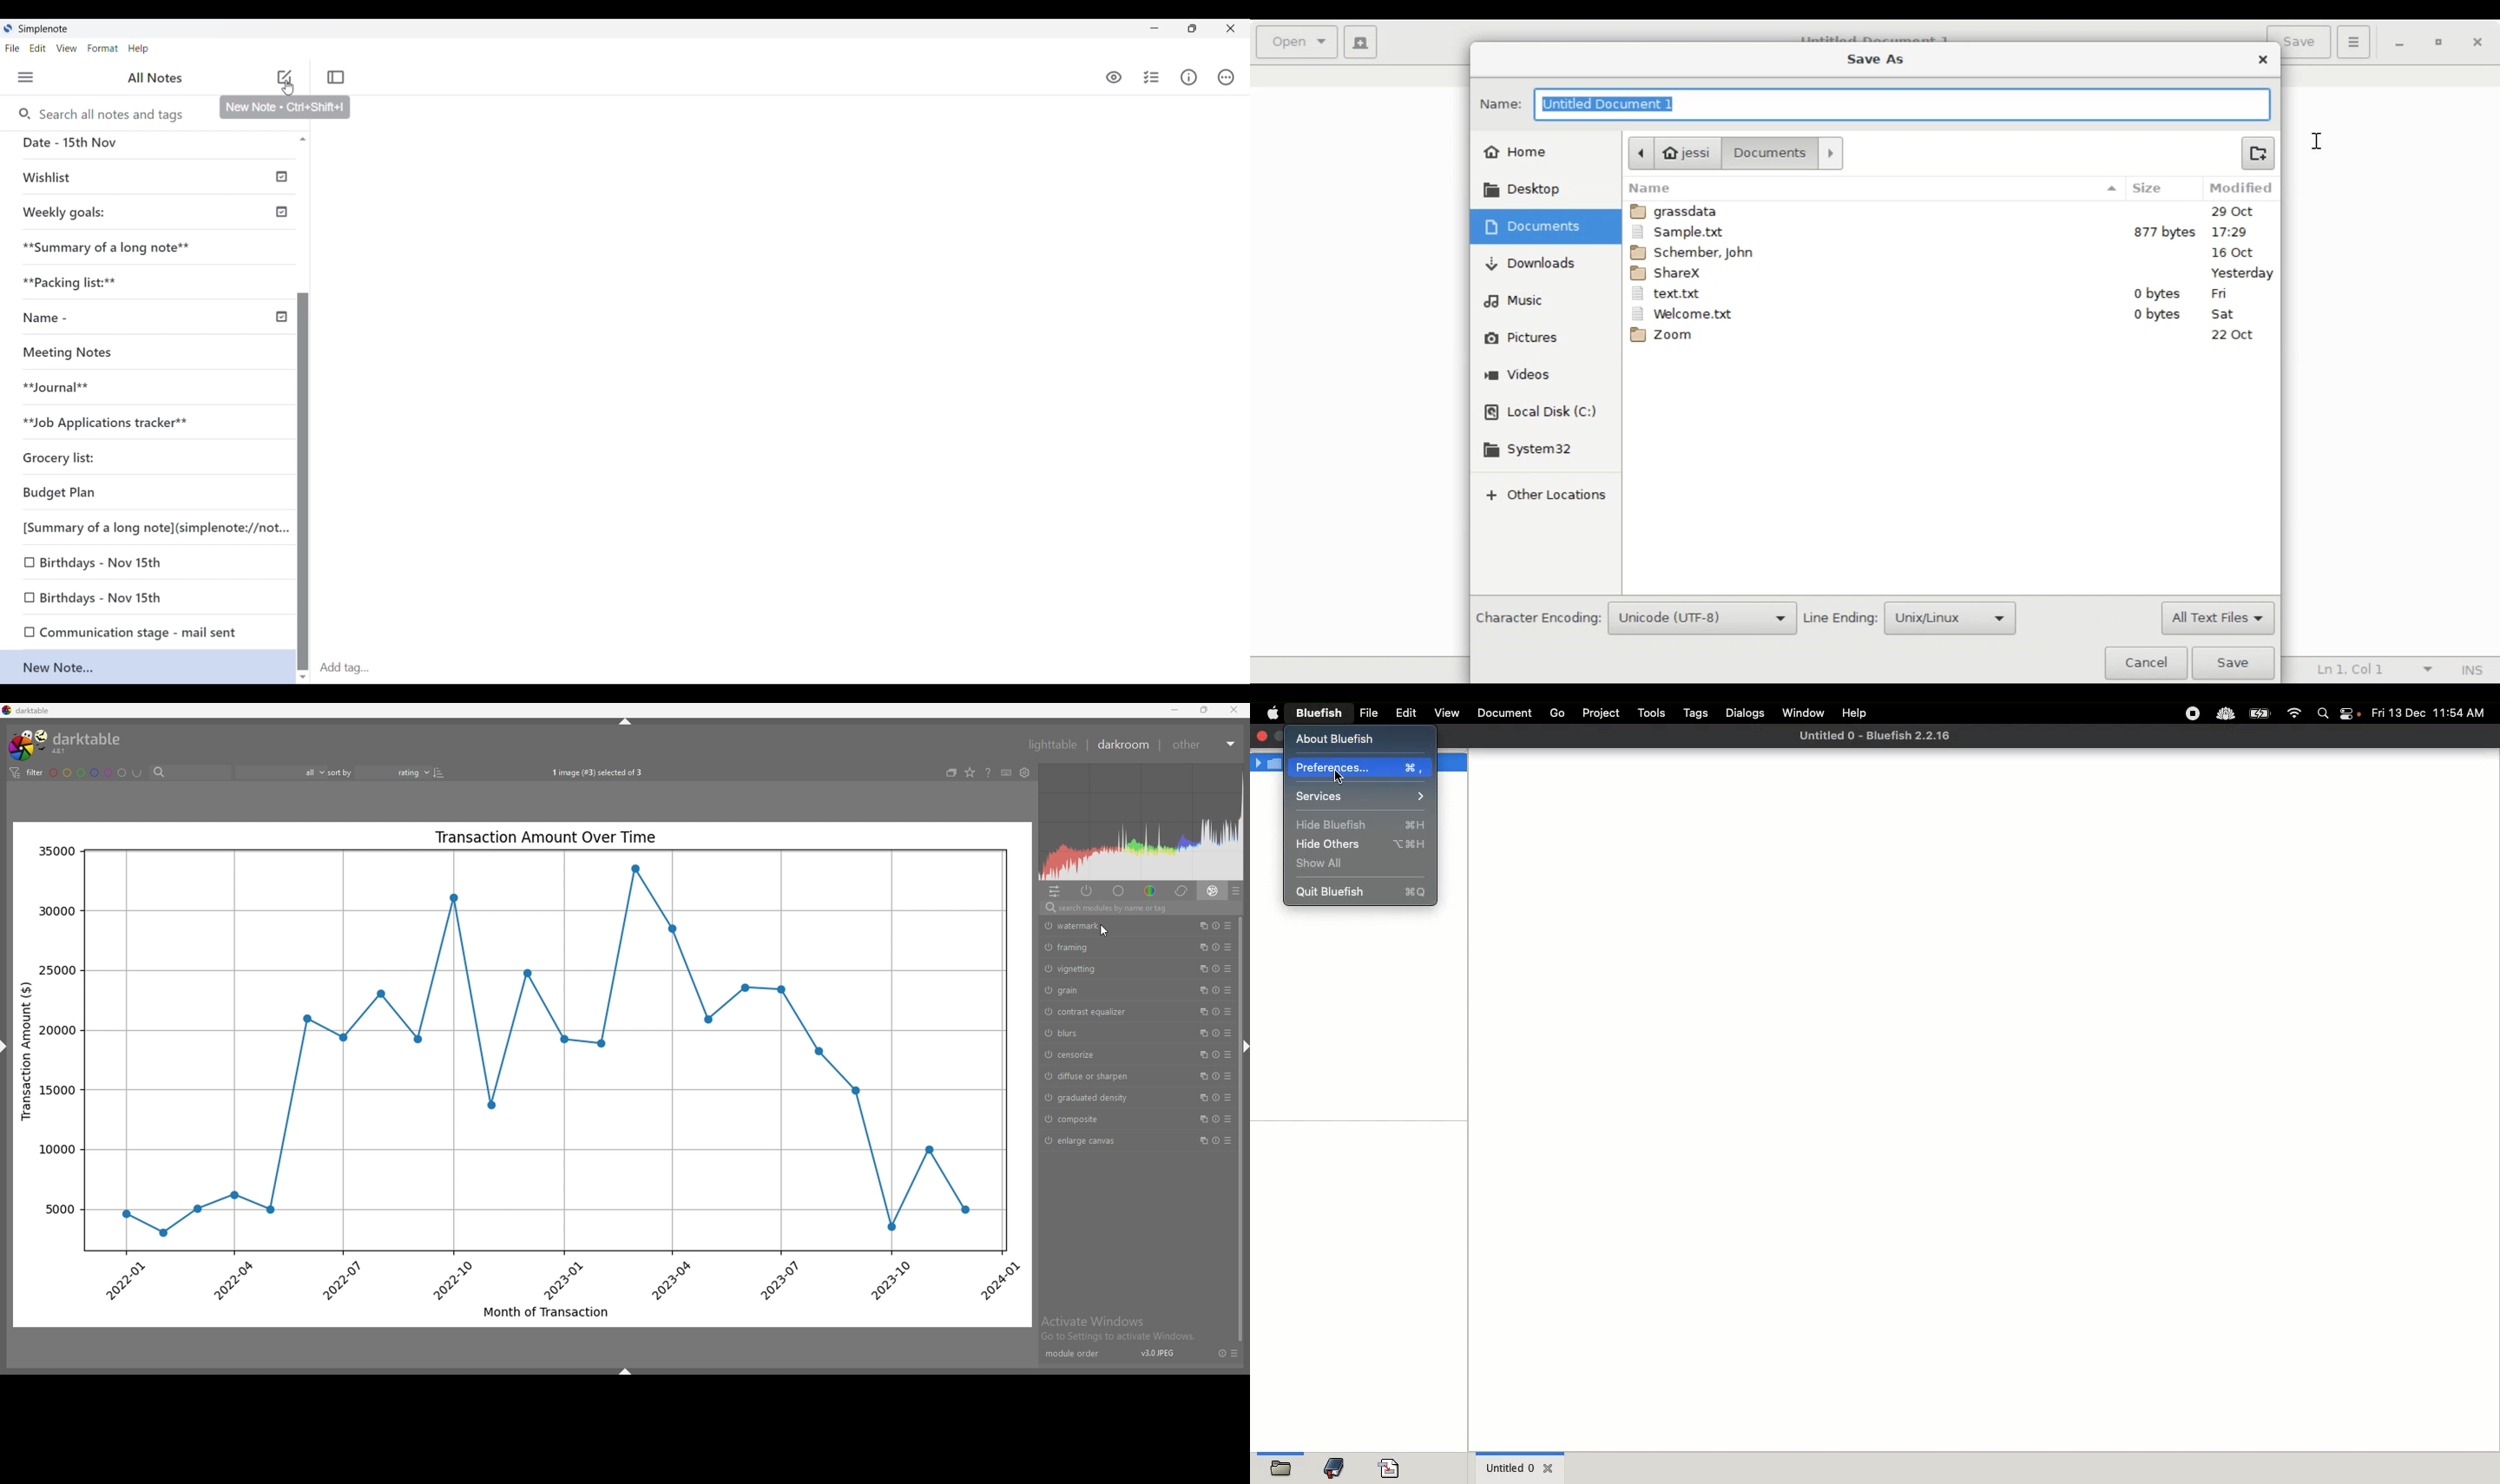 This screenshot has width=2520, height=1484. Describe the element at coordinates (1199, 1011) in the screenshot. I see `multiple instances action` at that location.